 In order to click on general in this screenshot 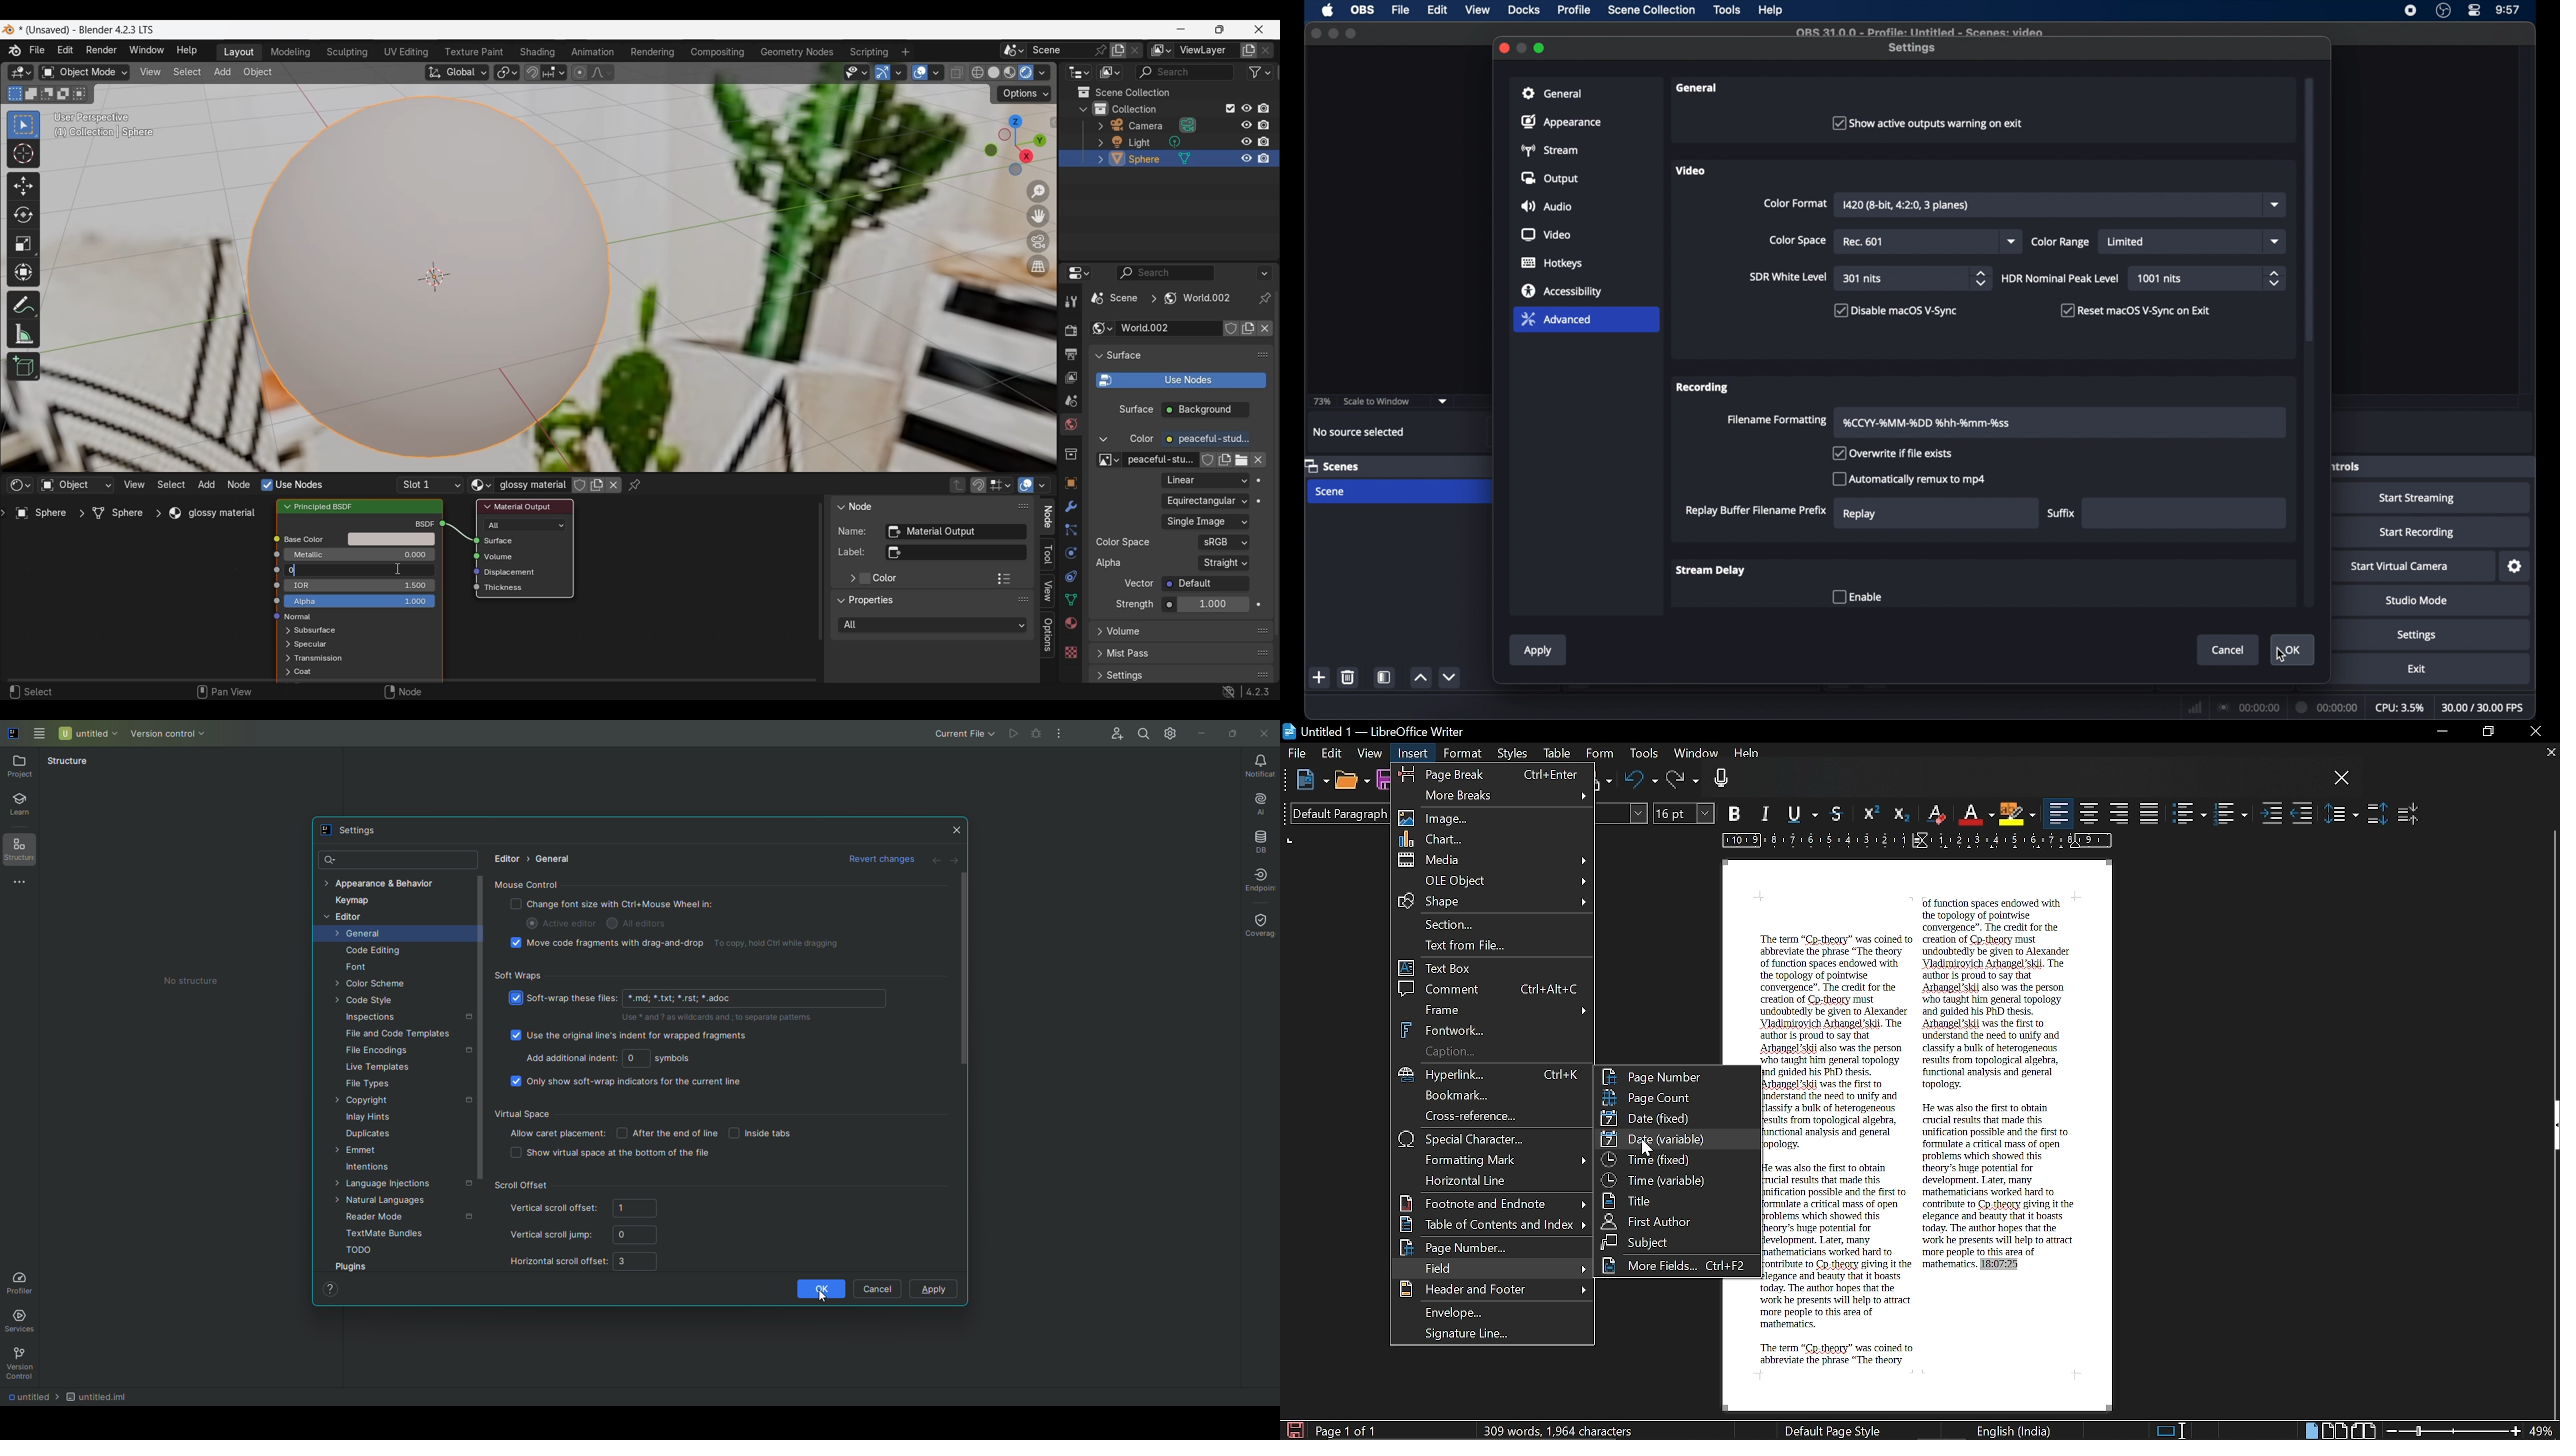, I will do `click(1555, 93)`.